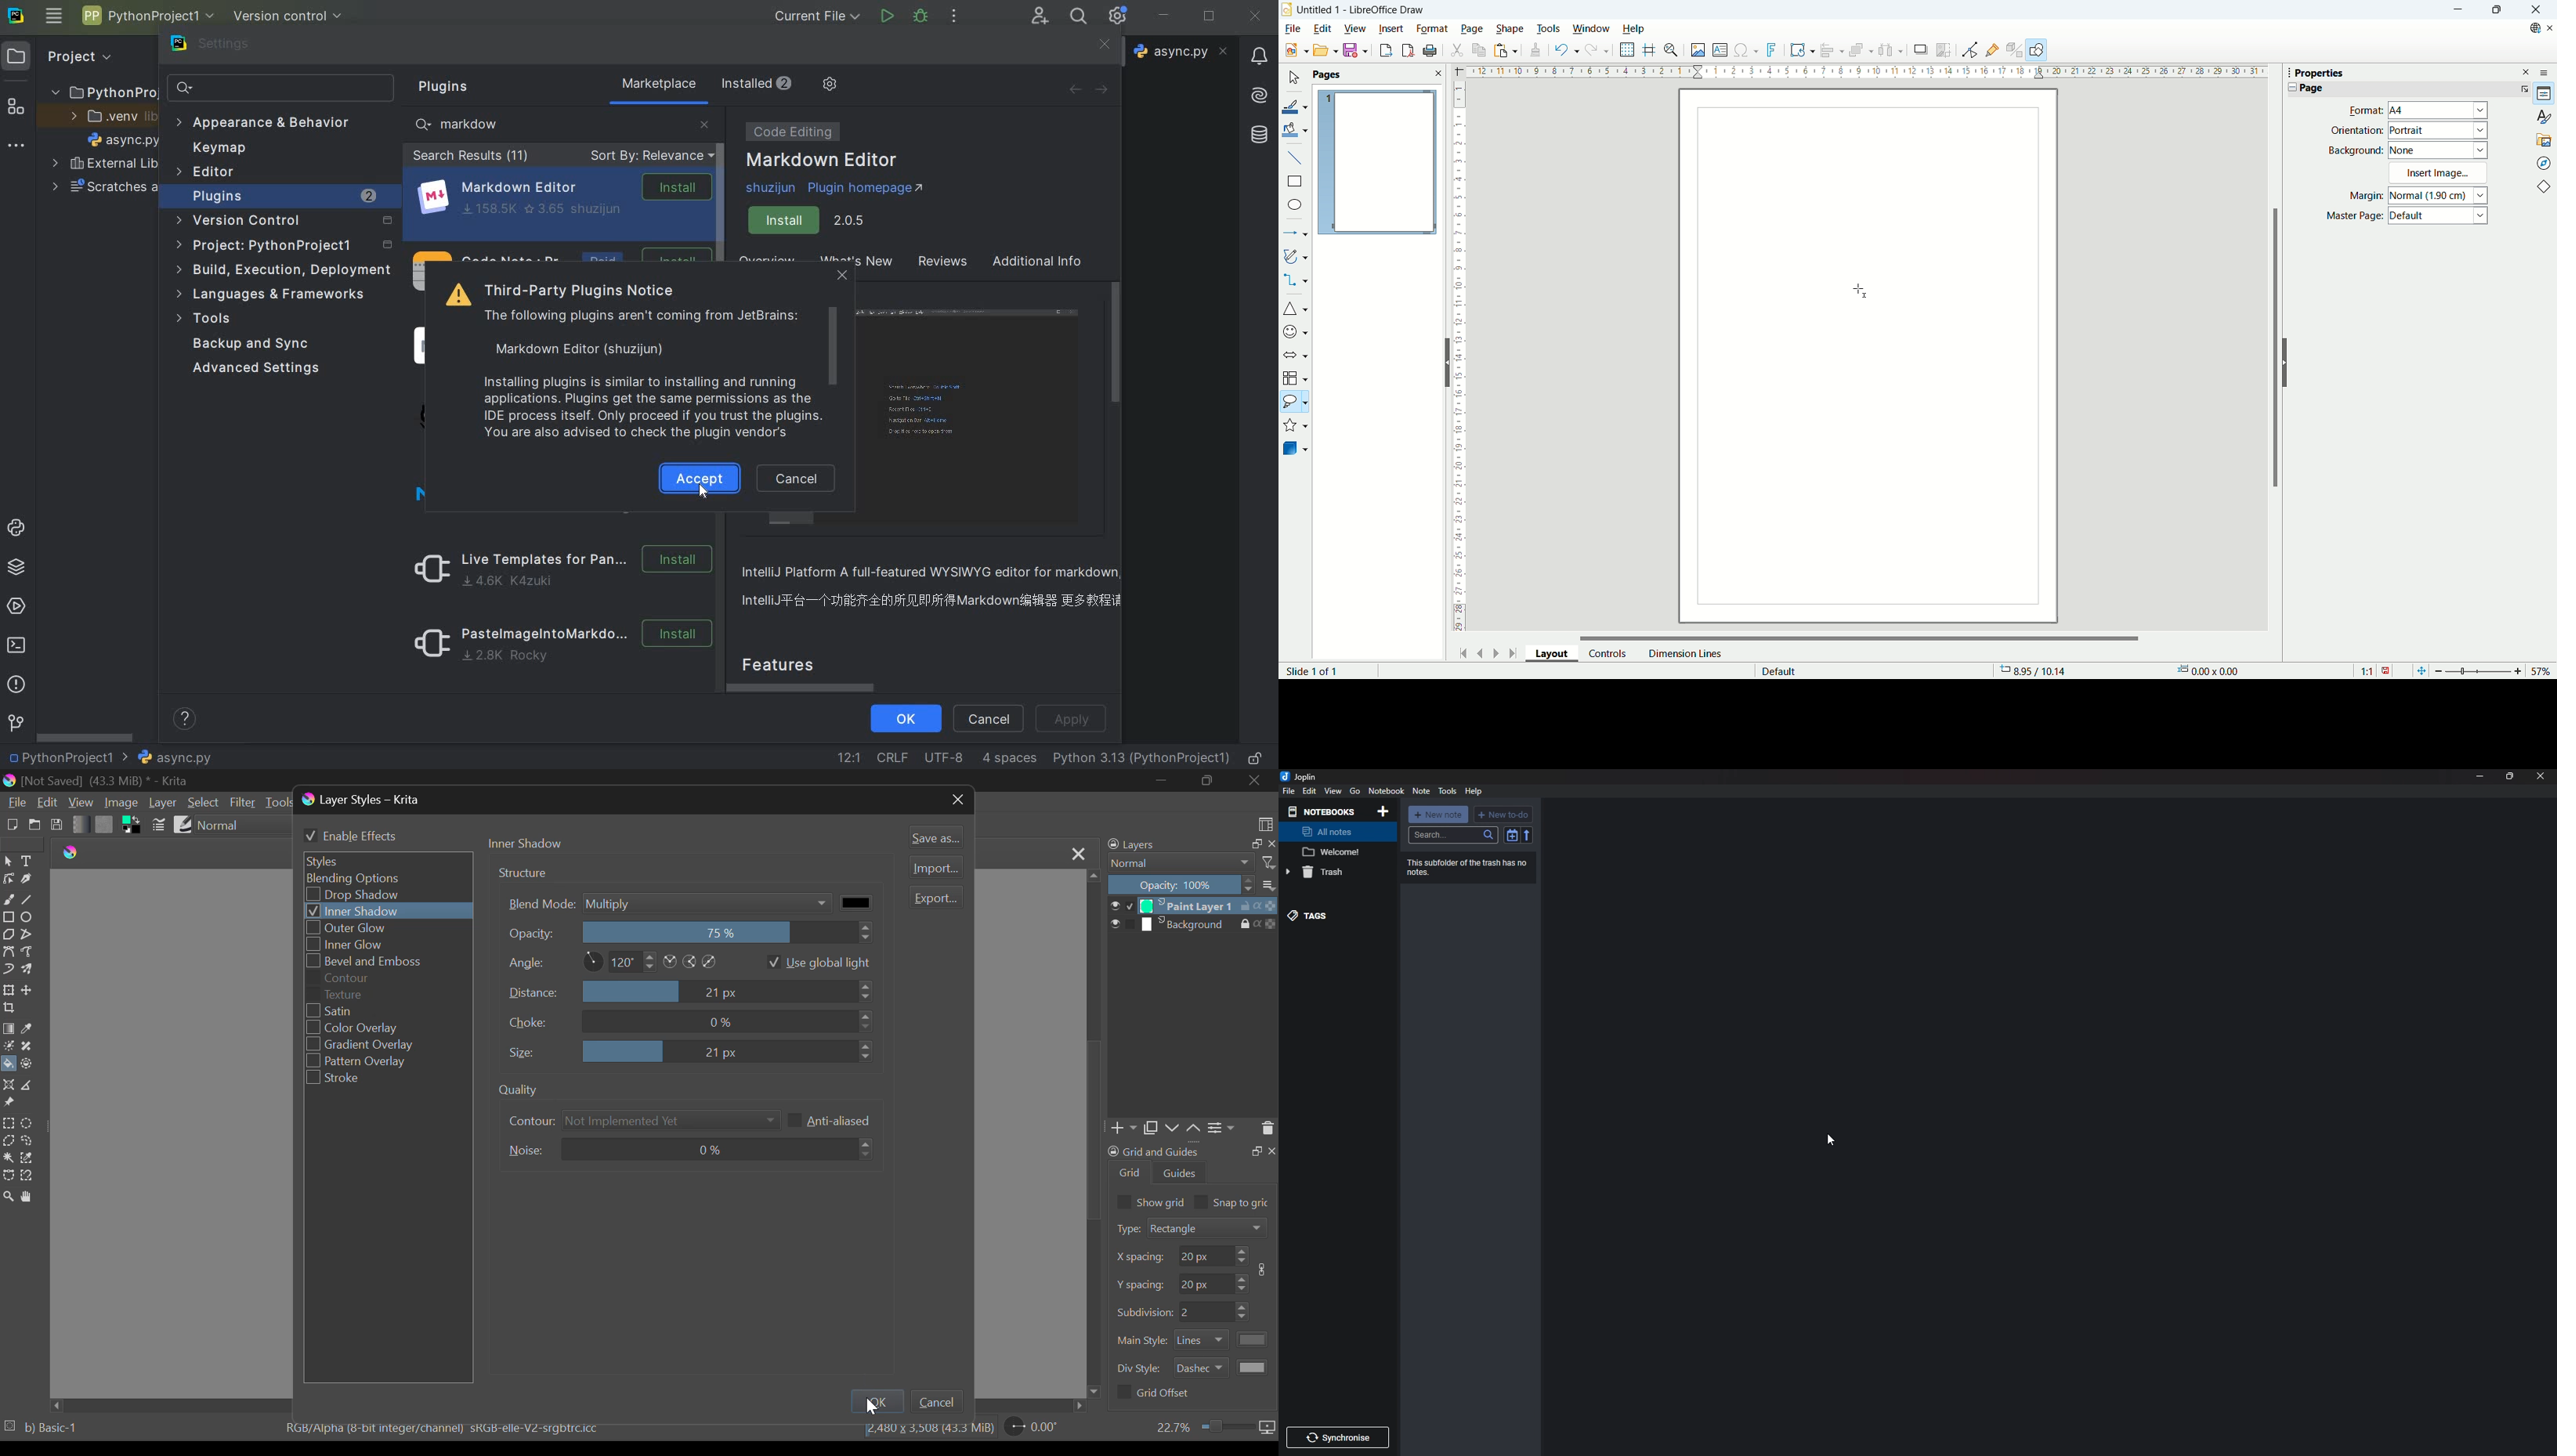 Image resolution: width=2576 pixels, height=1456 pixels. Describe the element at coordinates (1289, 790) in the screenshot. I see `file` at that location.